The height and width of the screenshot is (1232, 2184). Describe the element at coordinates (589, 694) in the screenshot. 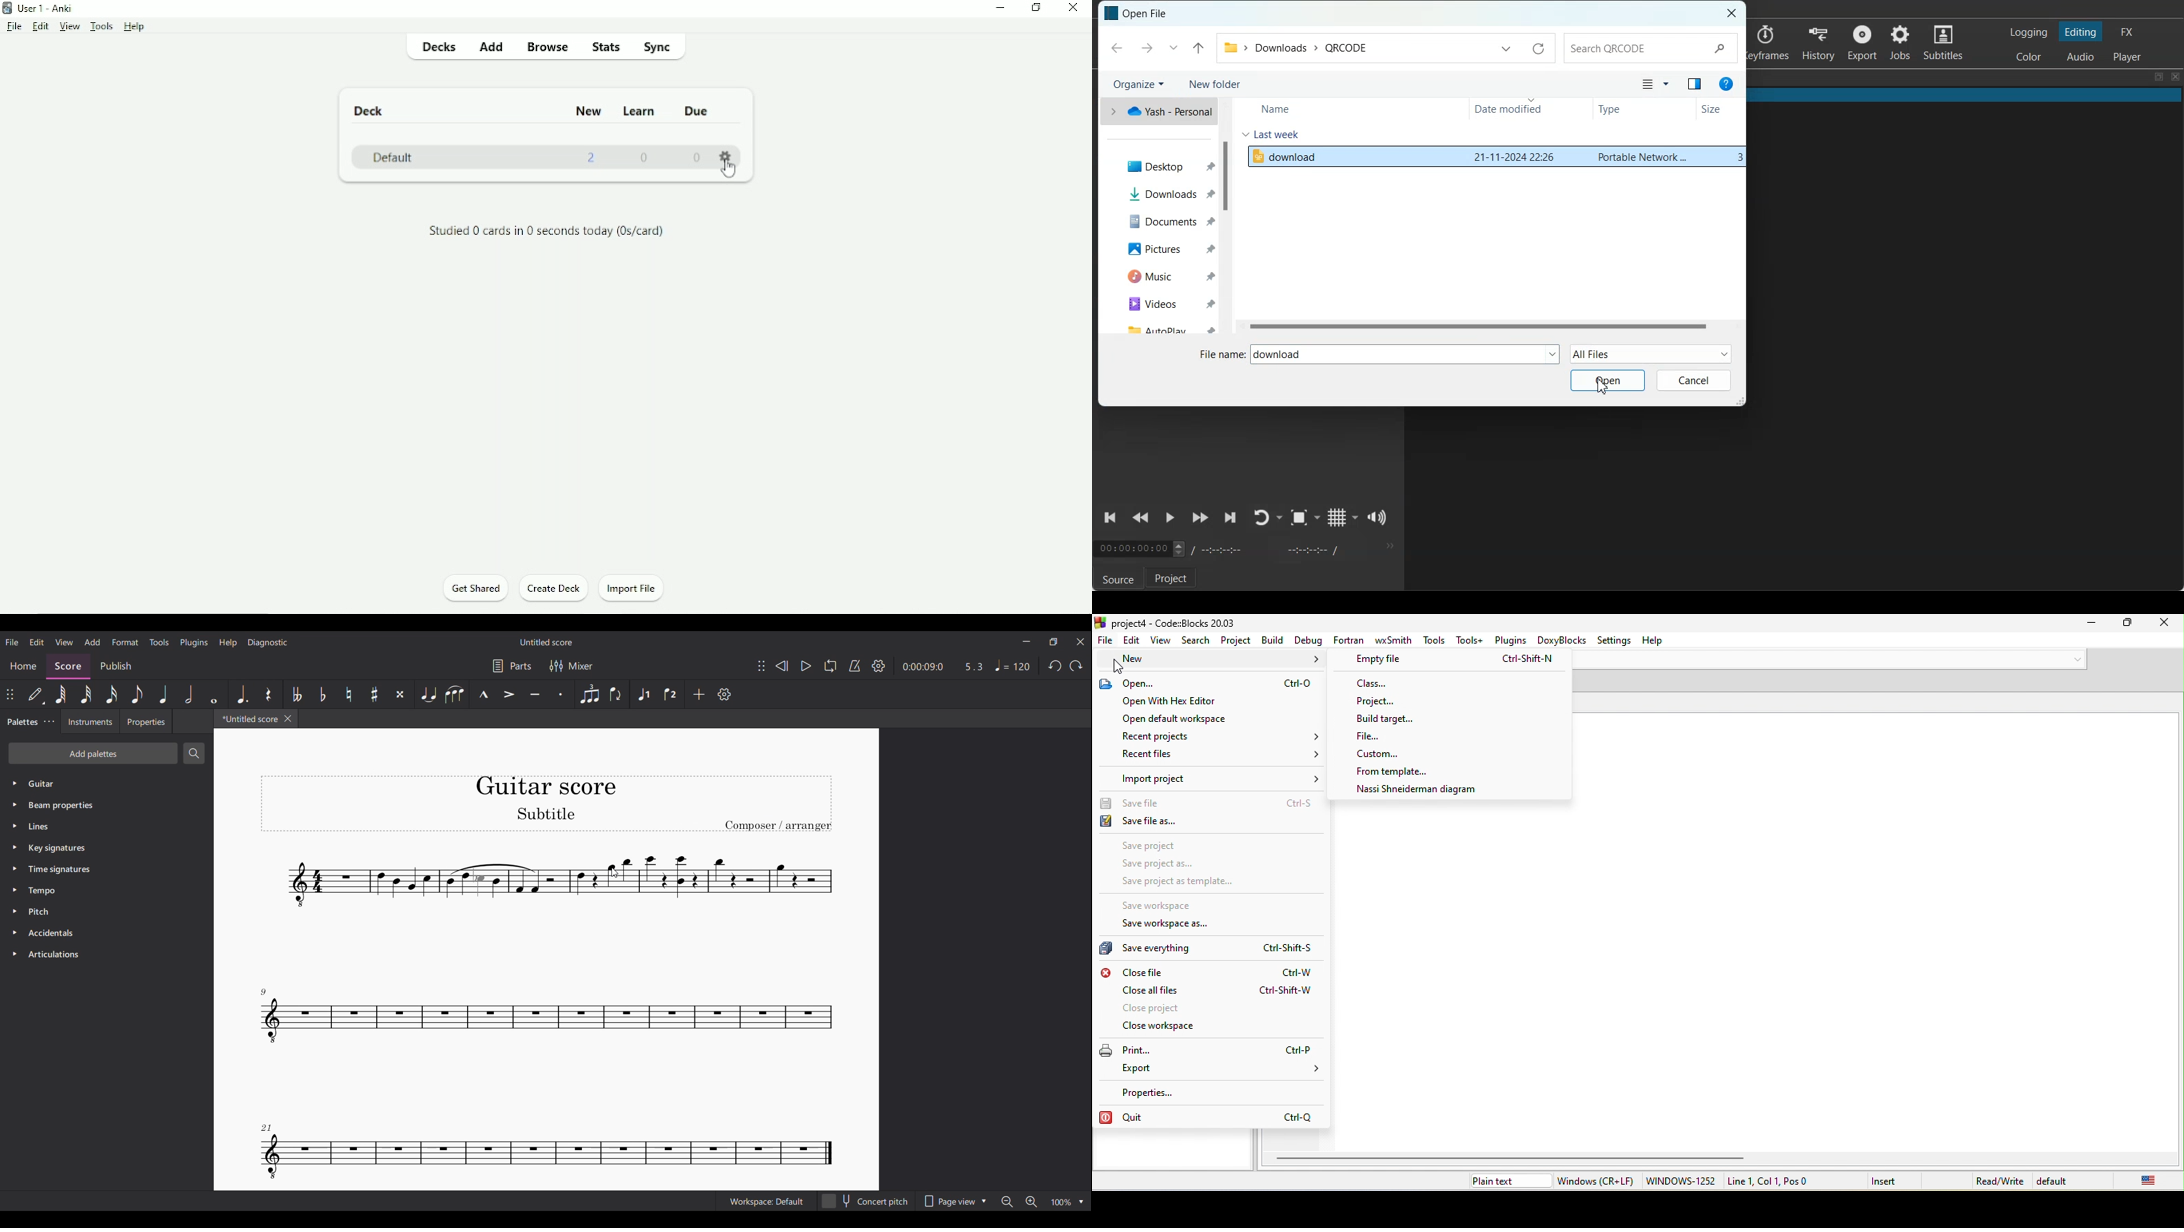

I see `Tuplet` at that location.